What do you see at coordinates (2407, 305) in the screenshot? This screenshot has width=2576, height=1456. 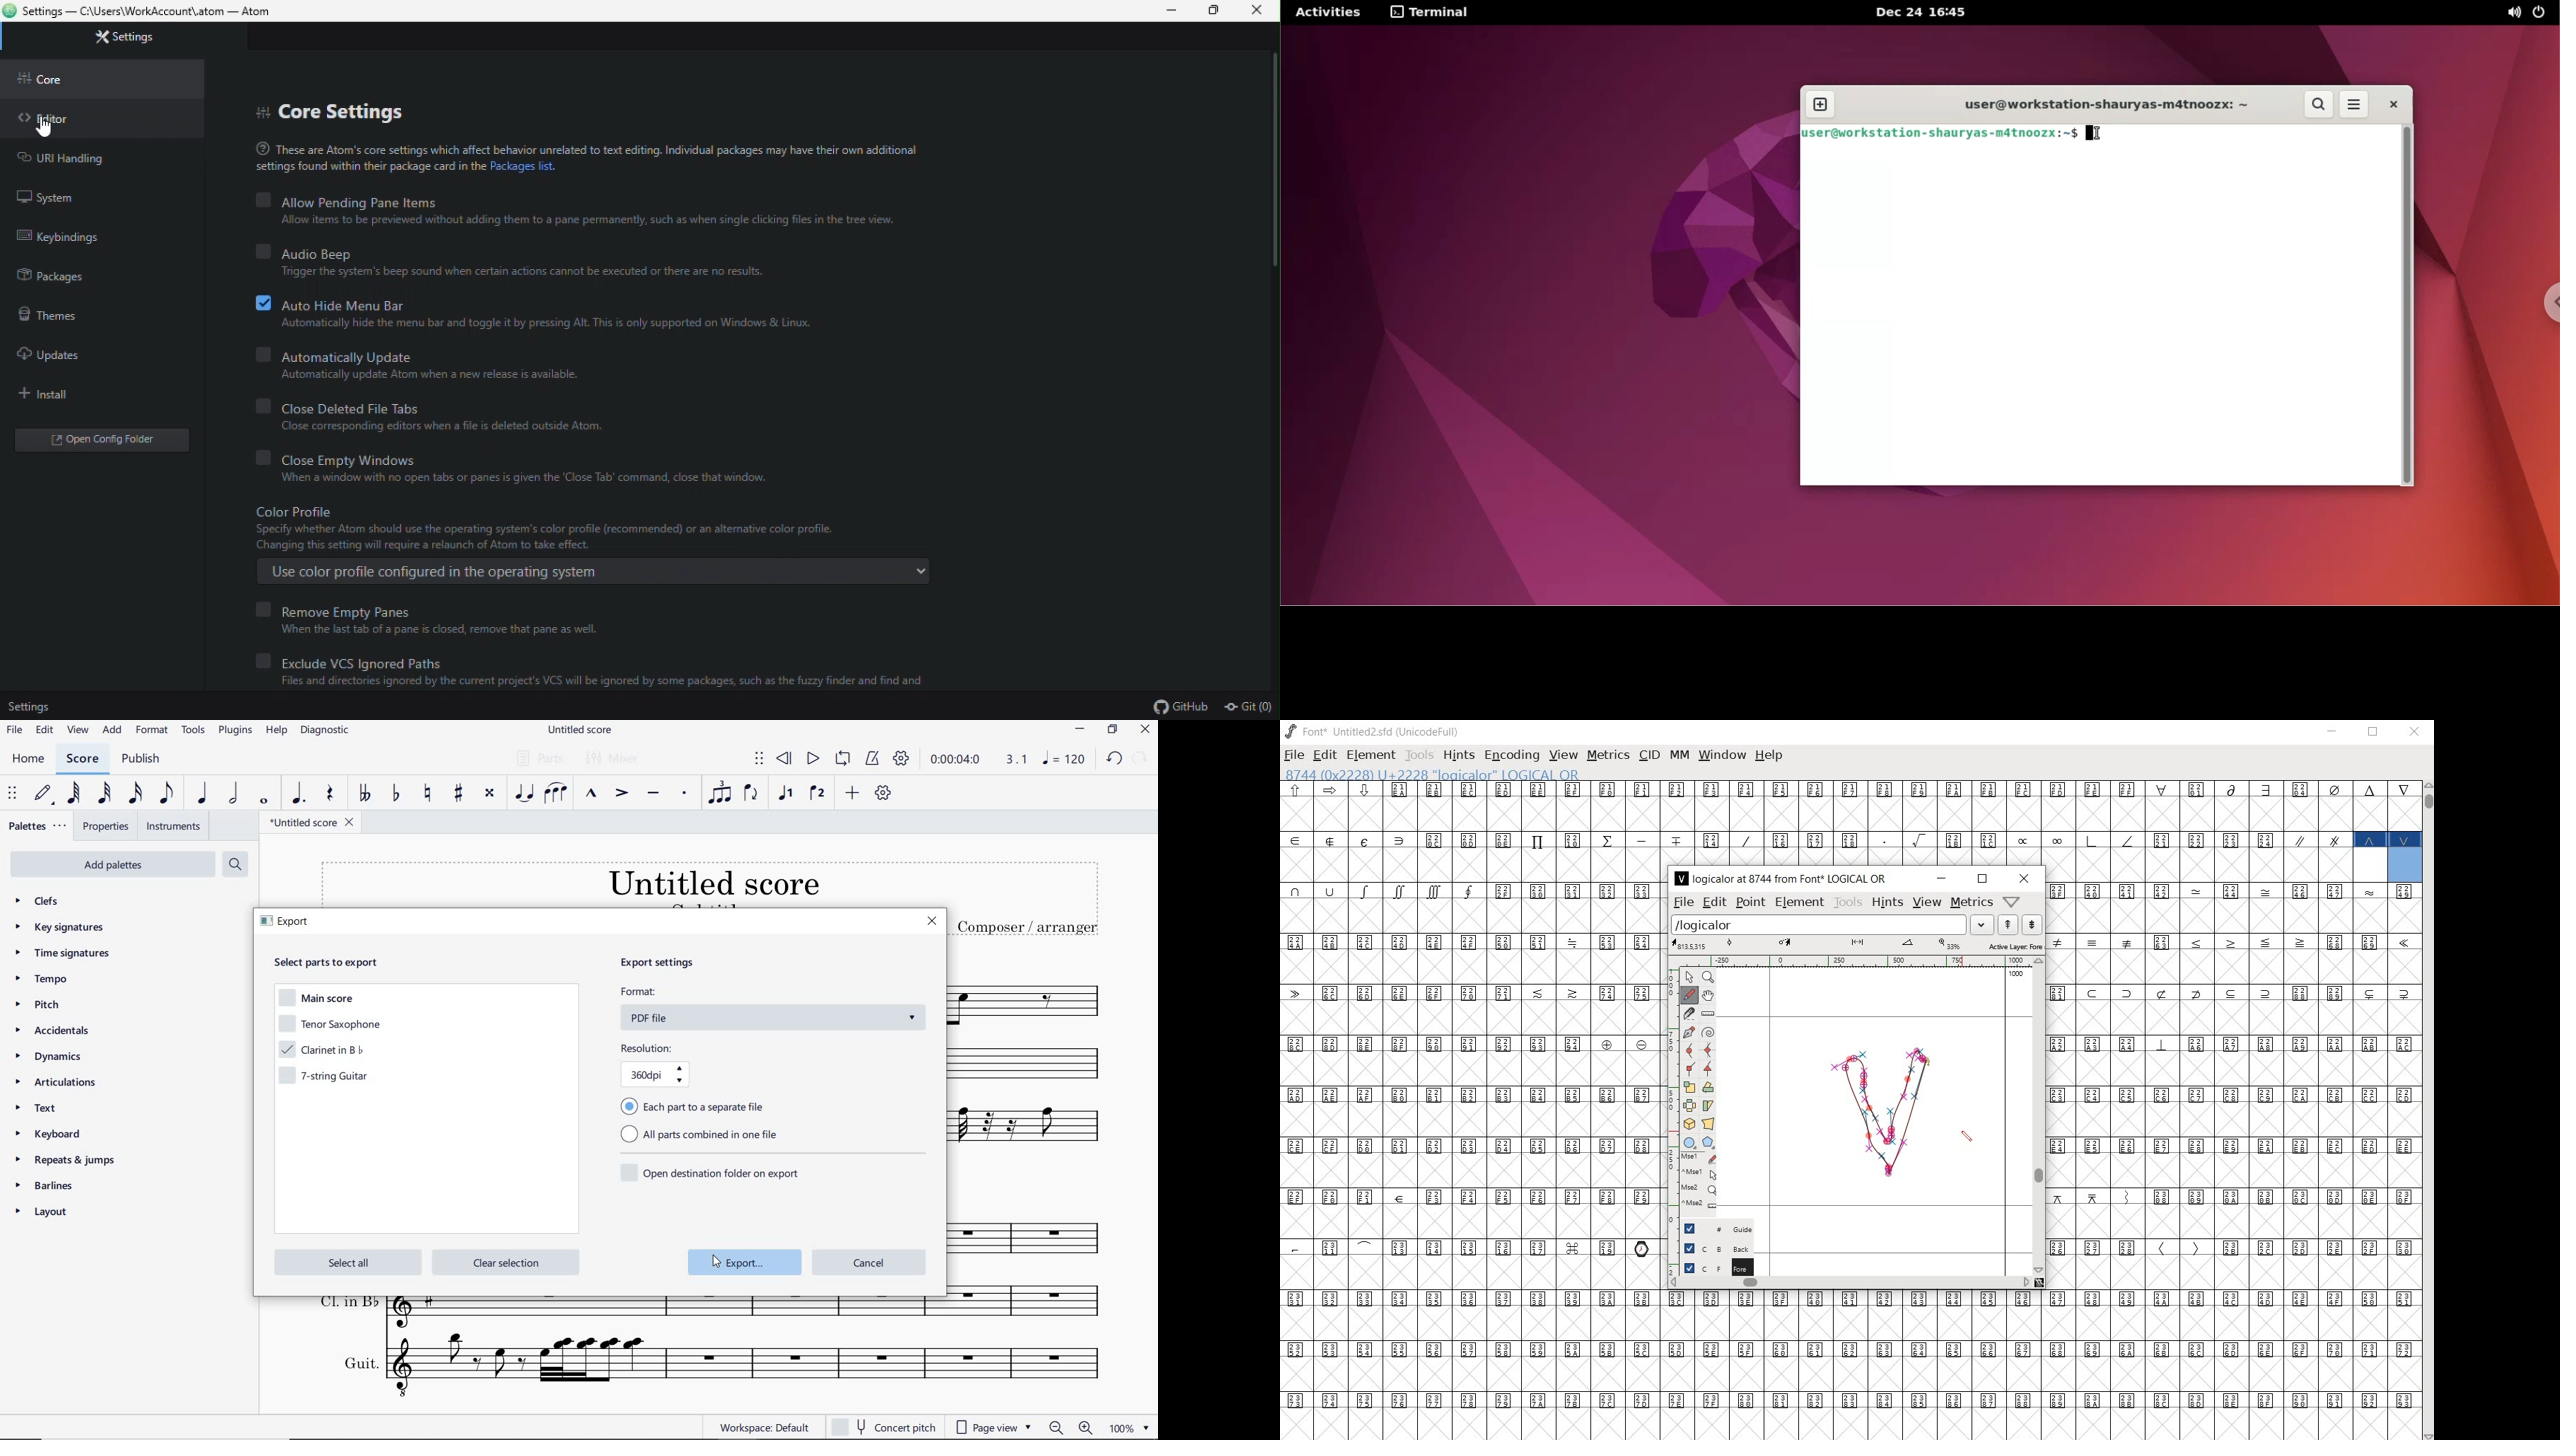 I see `scrollbar` at bounding box center [2407, 305].